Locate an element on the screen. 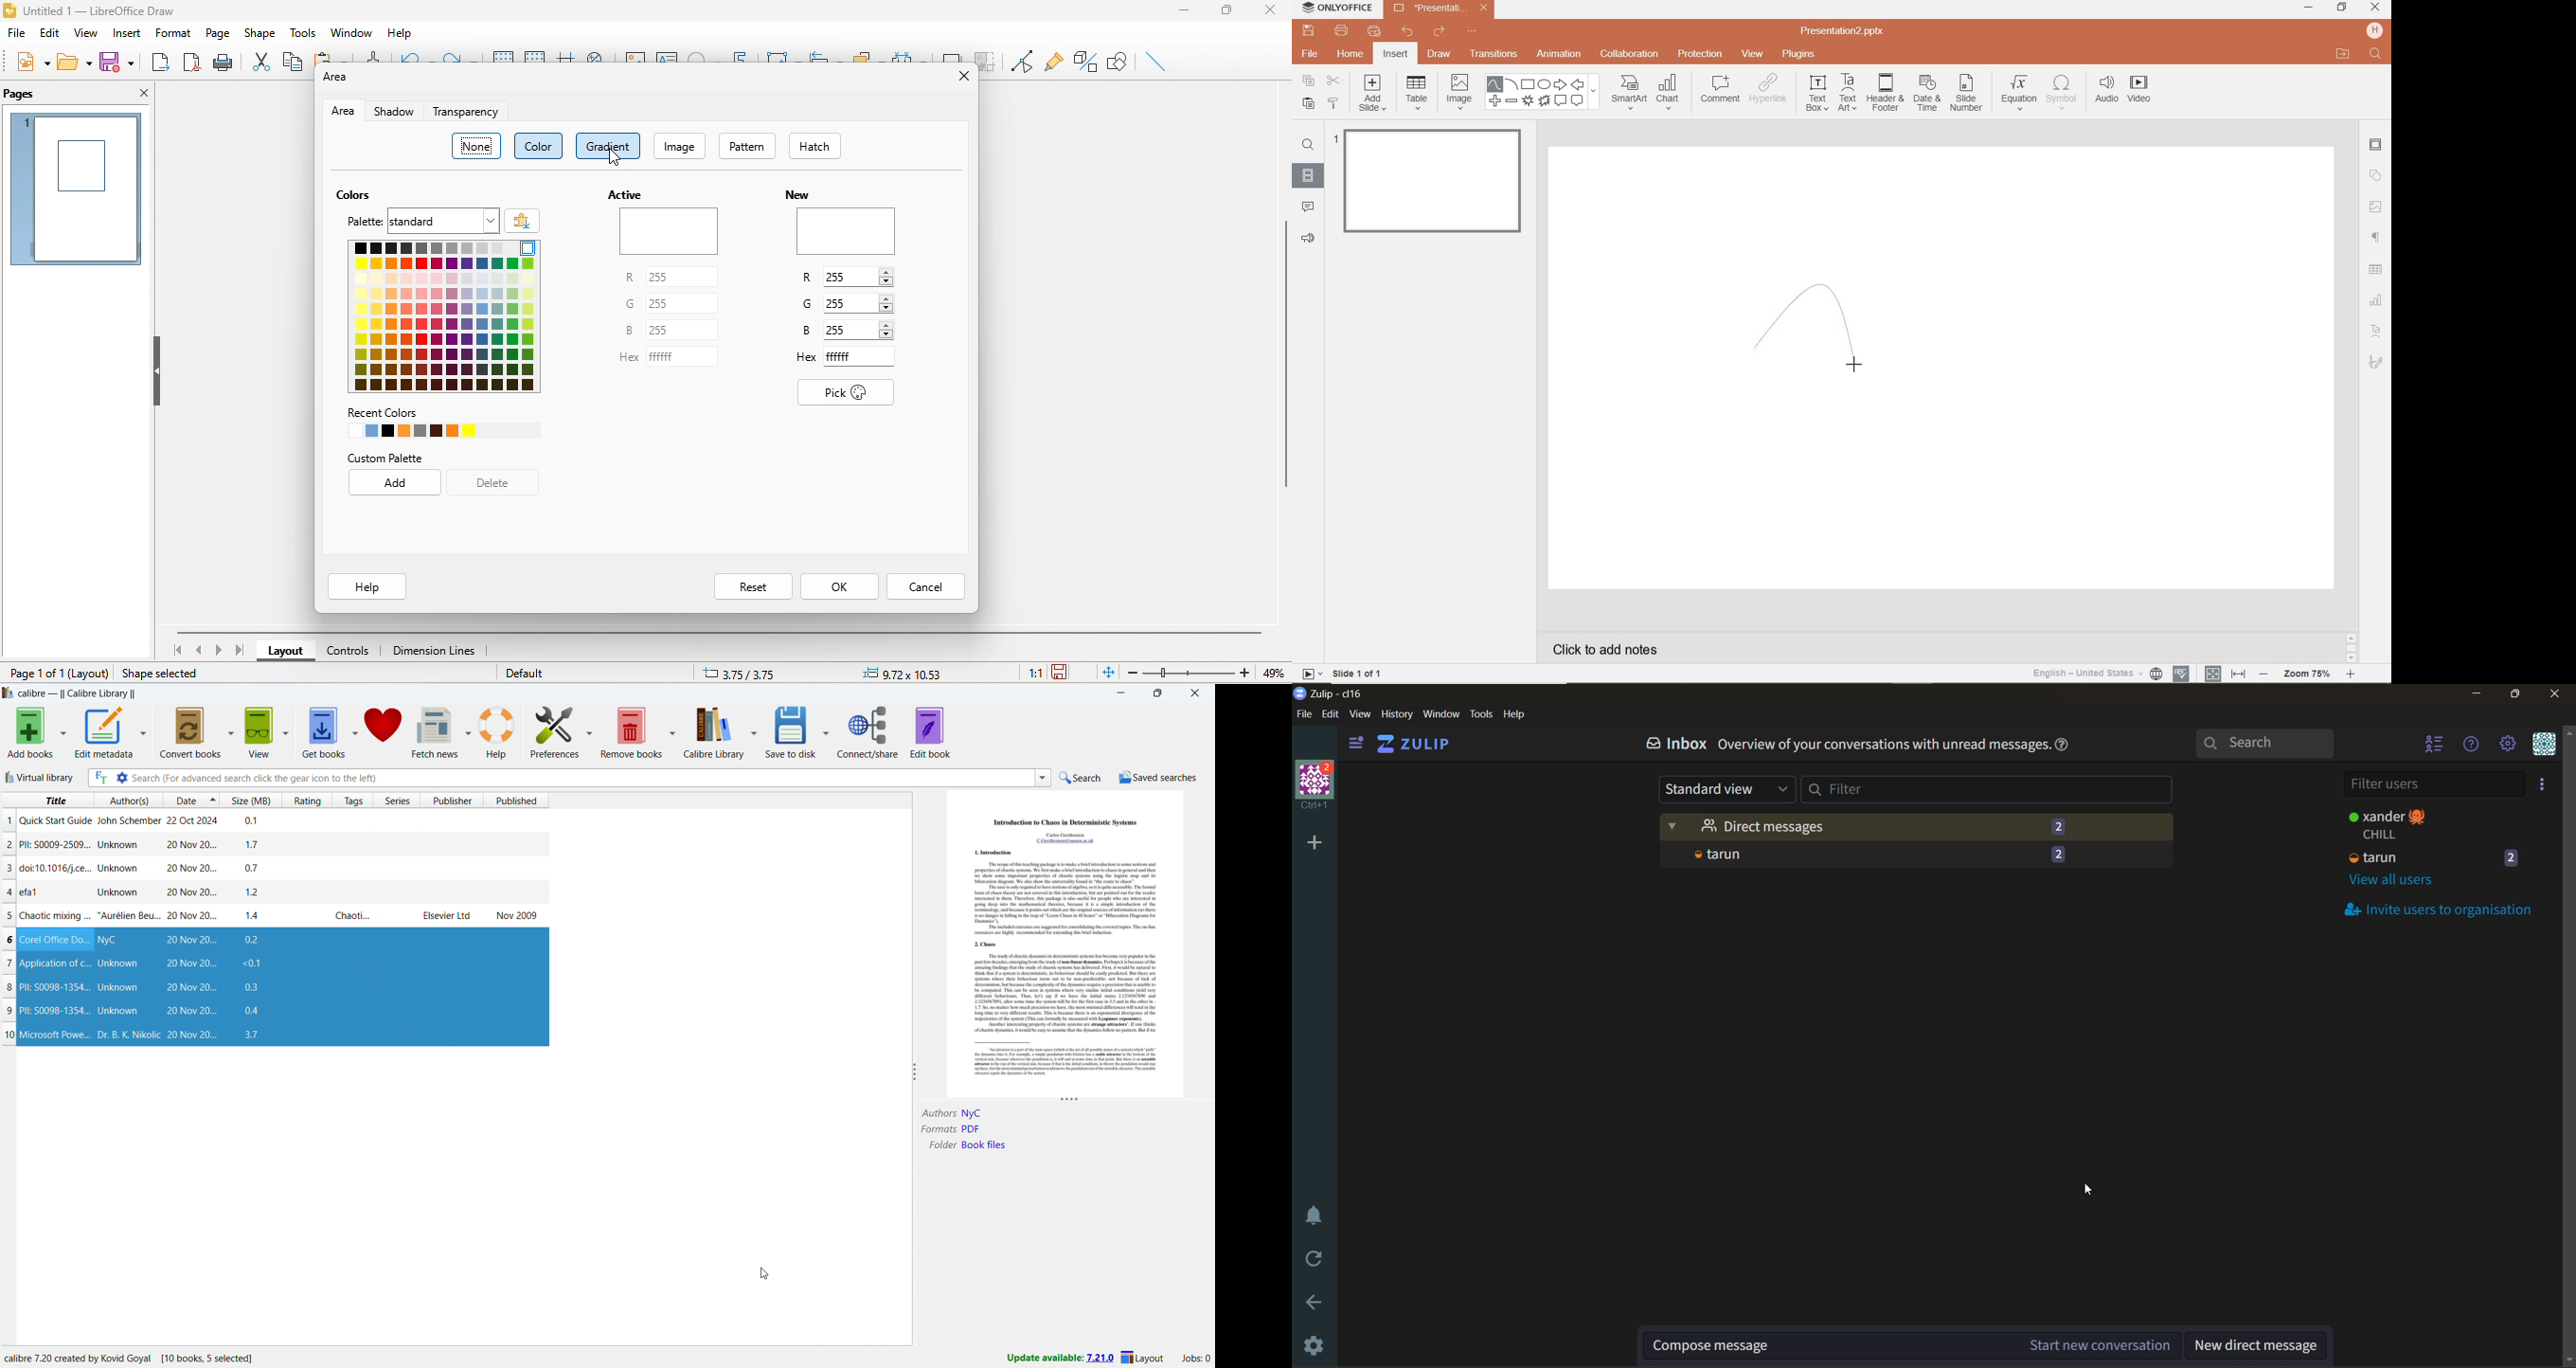  remove books options is located at coordinates (674, 733).